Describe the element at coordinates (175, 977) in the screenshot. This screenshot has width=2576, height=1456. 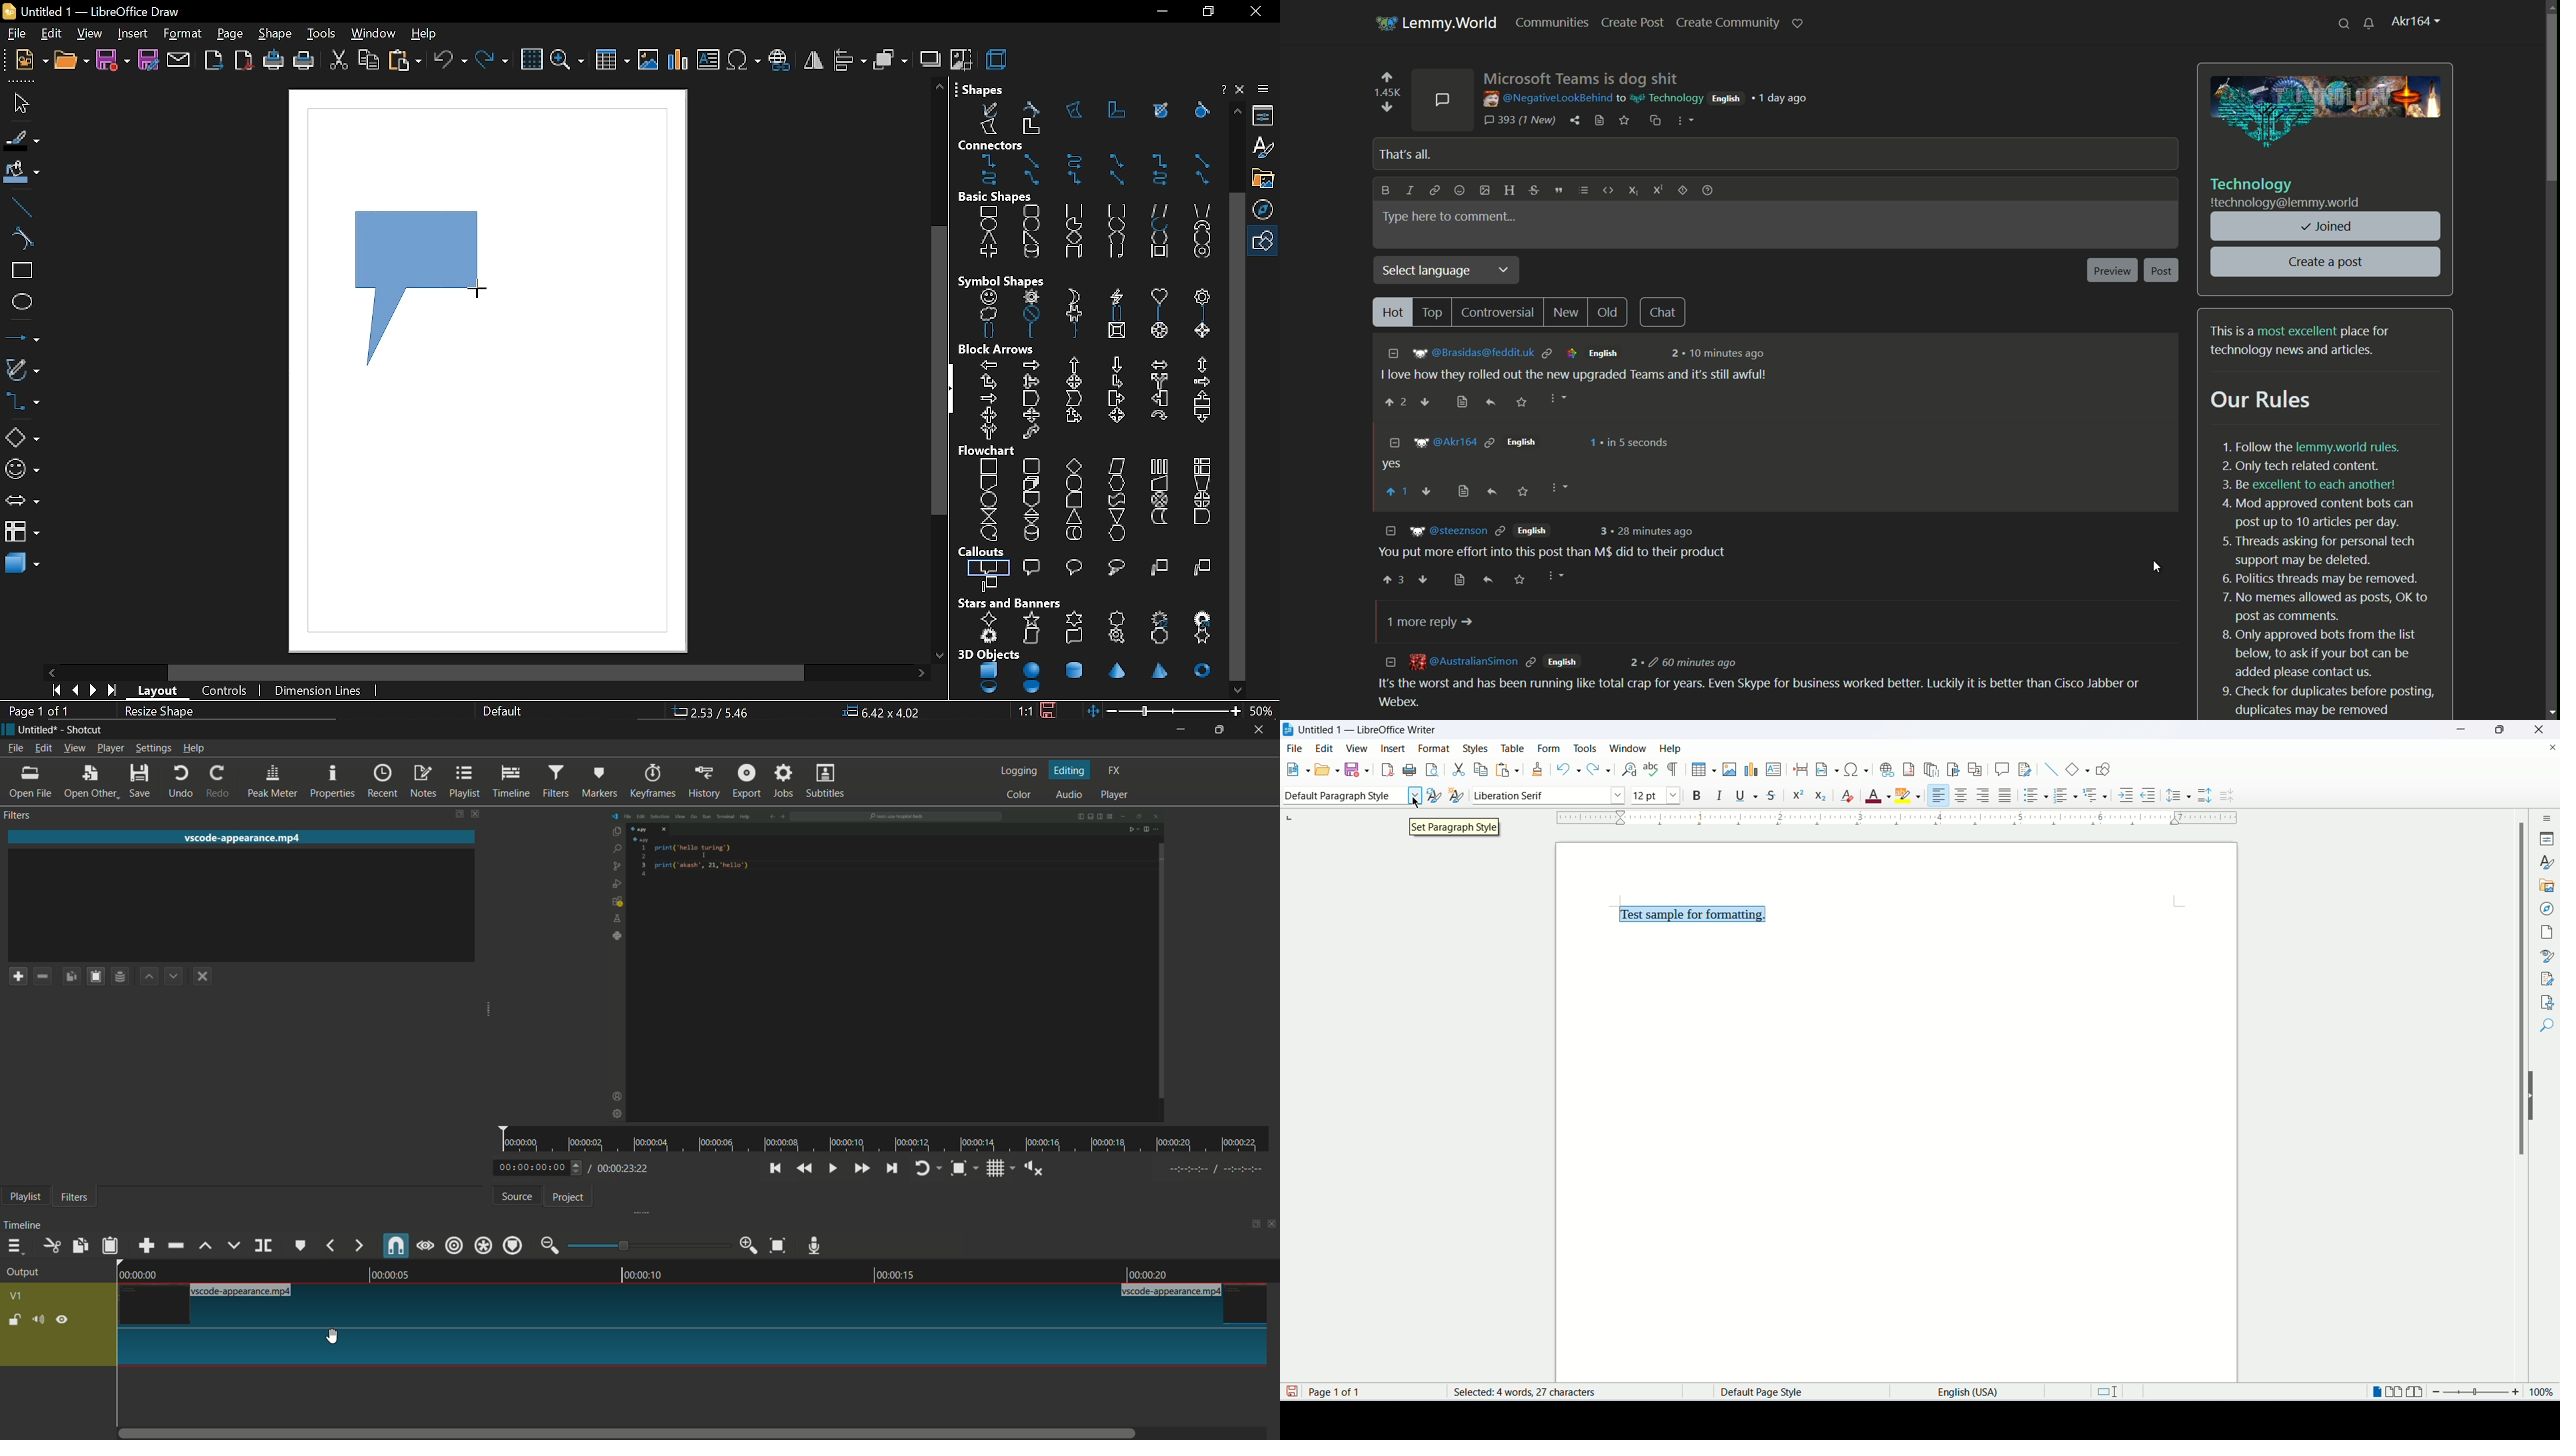
I see `move filter down` at that location.